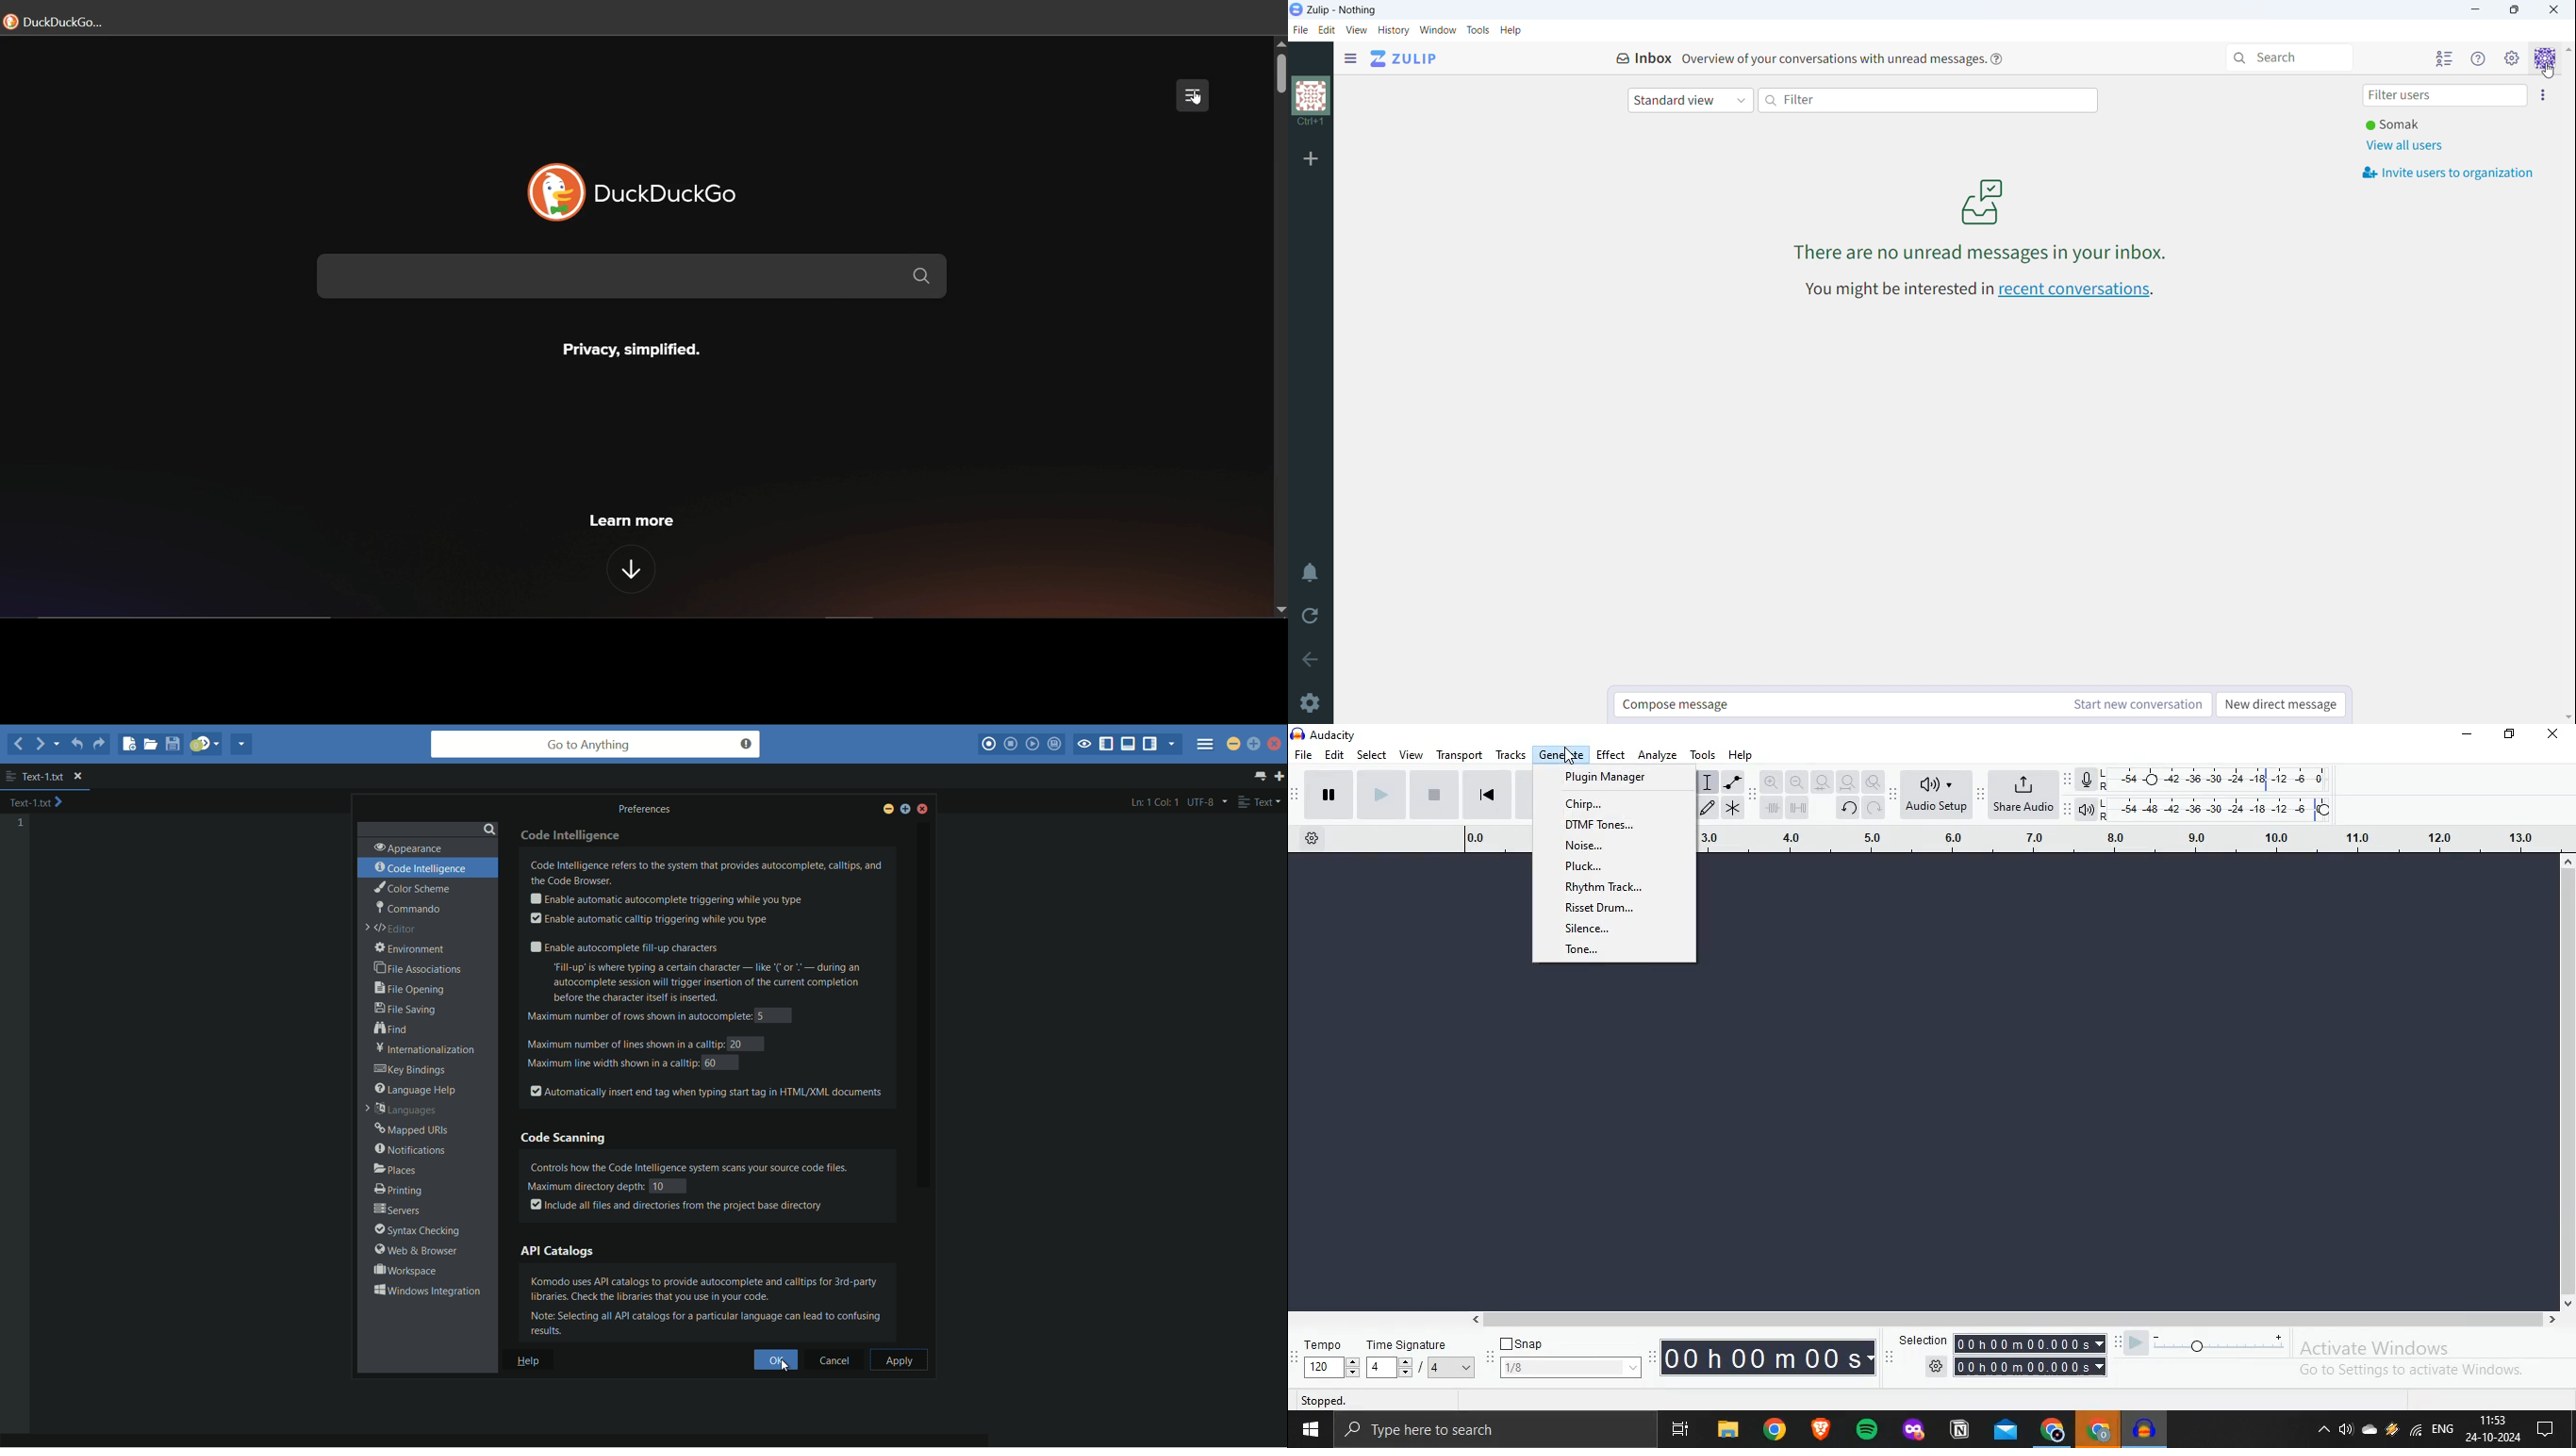 The image size is (2576, 1456). Describe the element at coordinates (628, 347) in the screenshot. I see `Privacy, simplified` at that location.